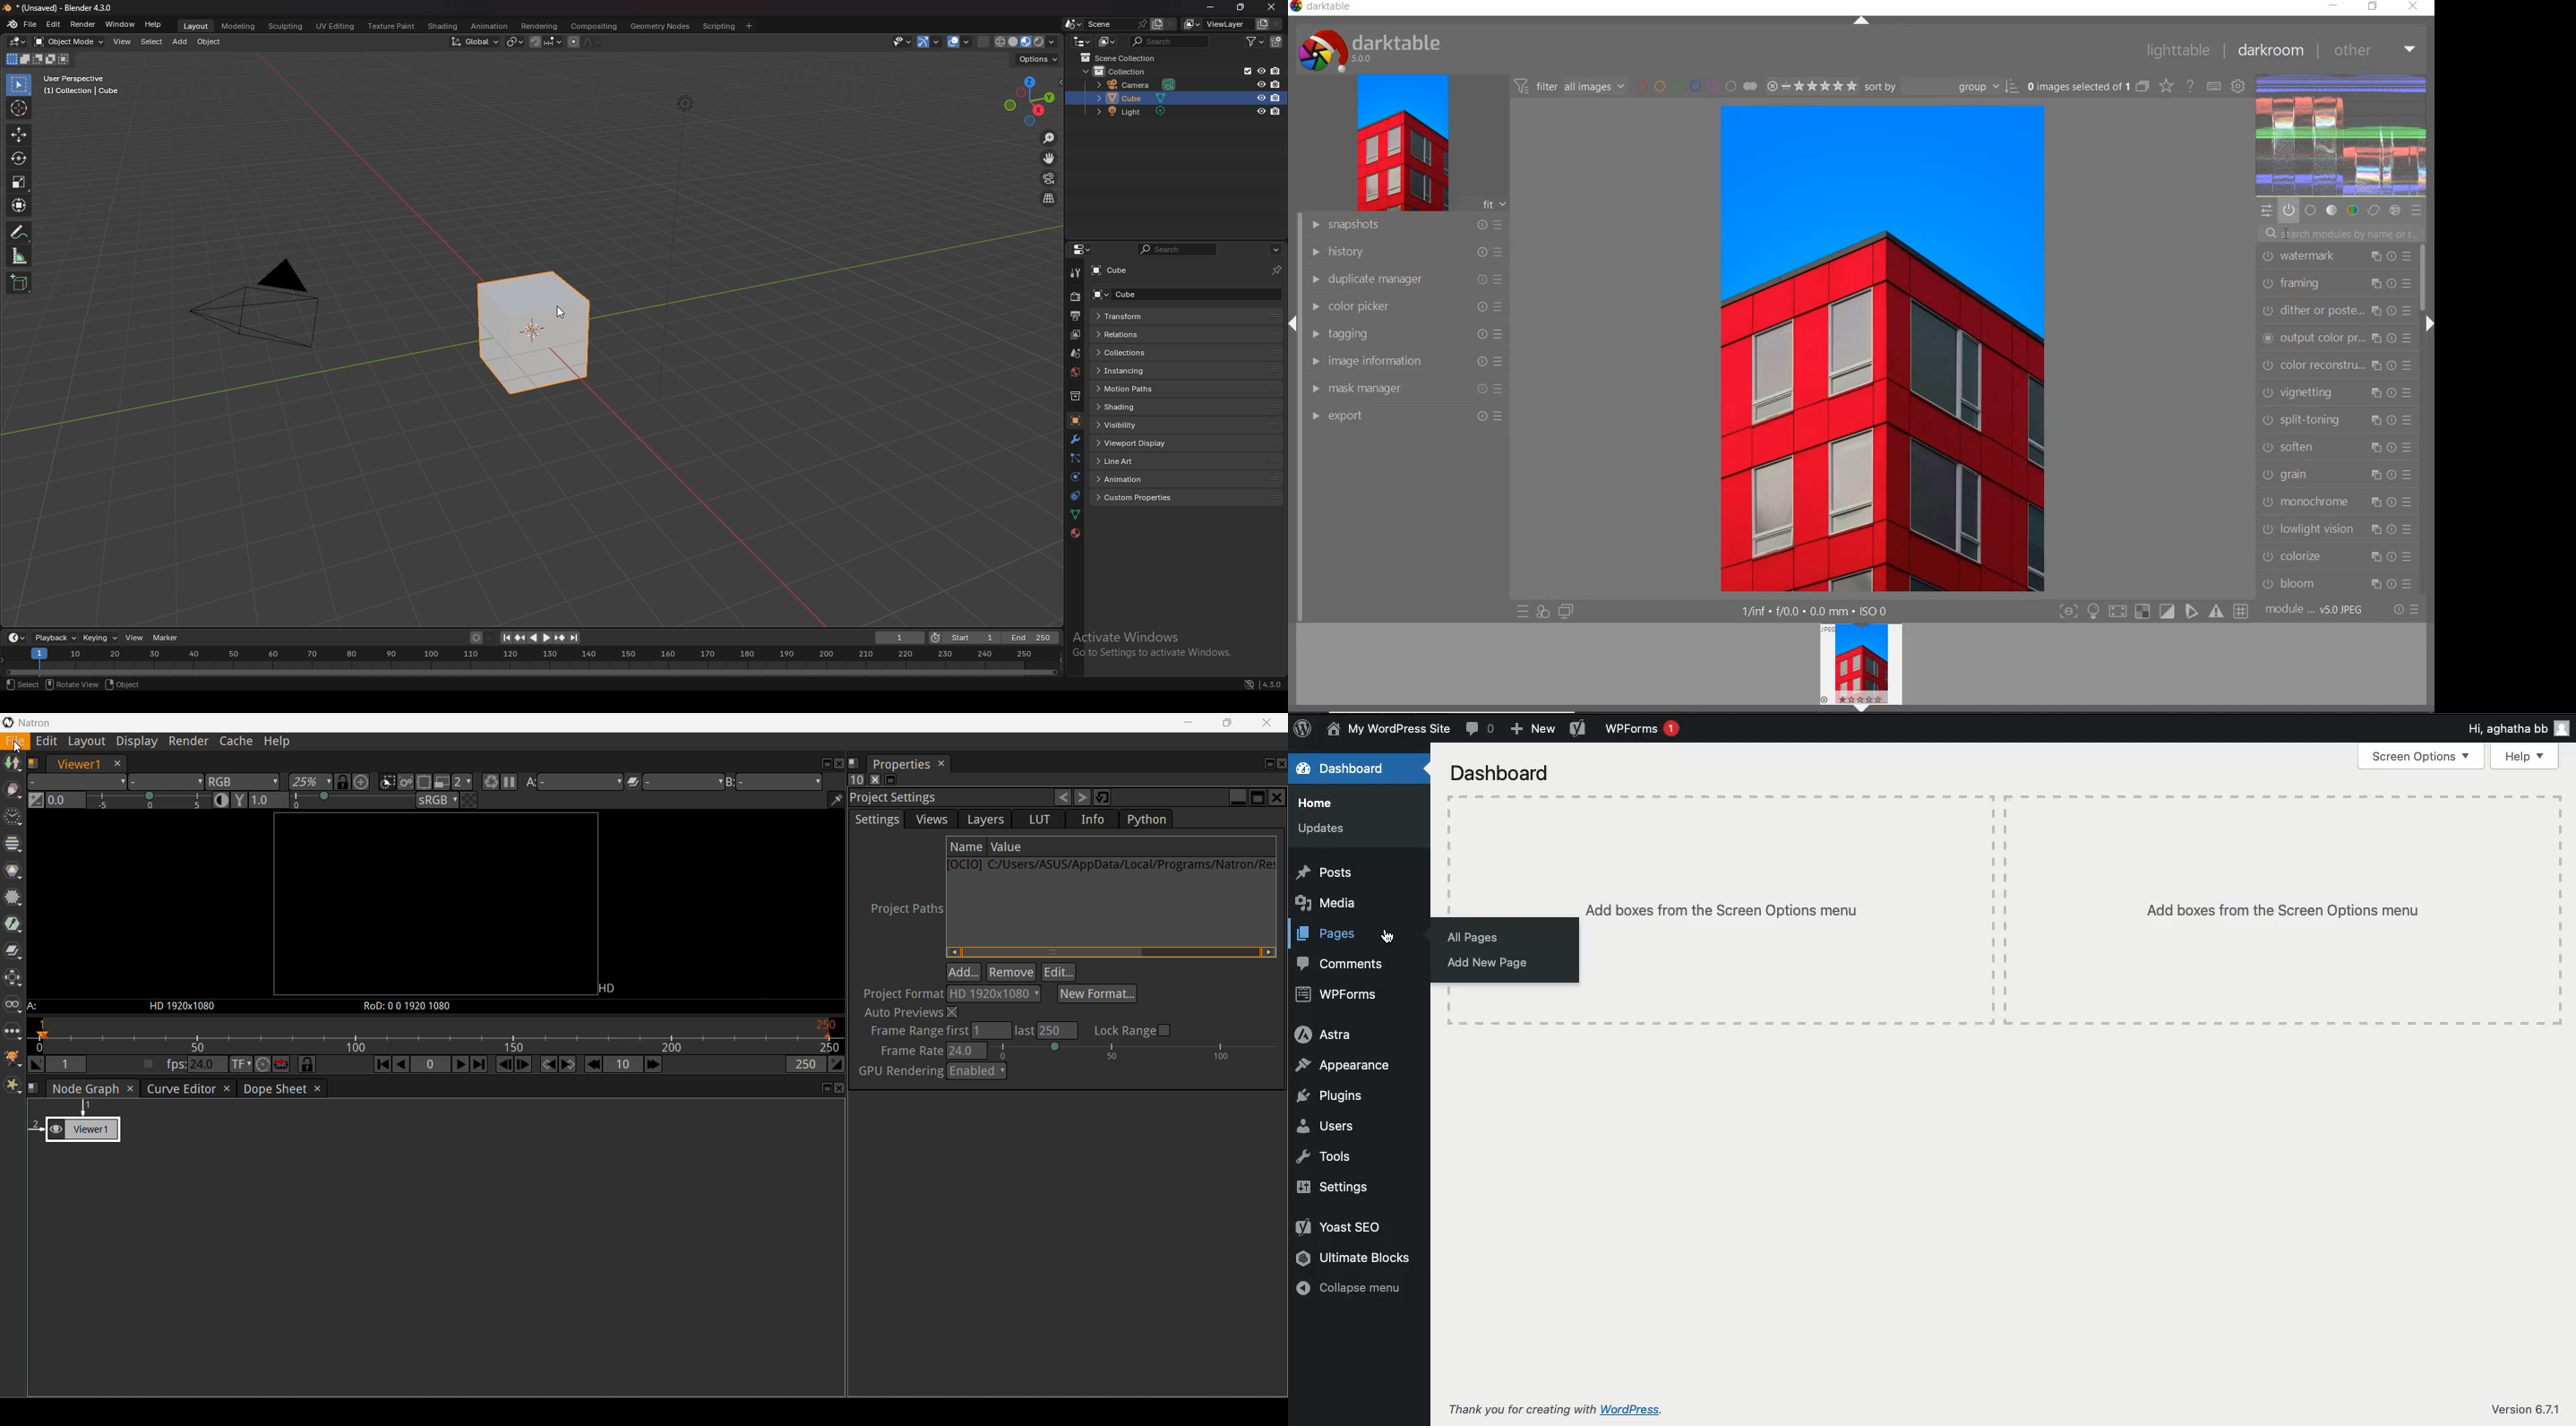  Describe the element at coordinates (1357, 1259) in the screenshot. I see `Ultimate blocks` at that location.